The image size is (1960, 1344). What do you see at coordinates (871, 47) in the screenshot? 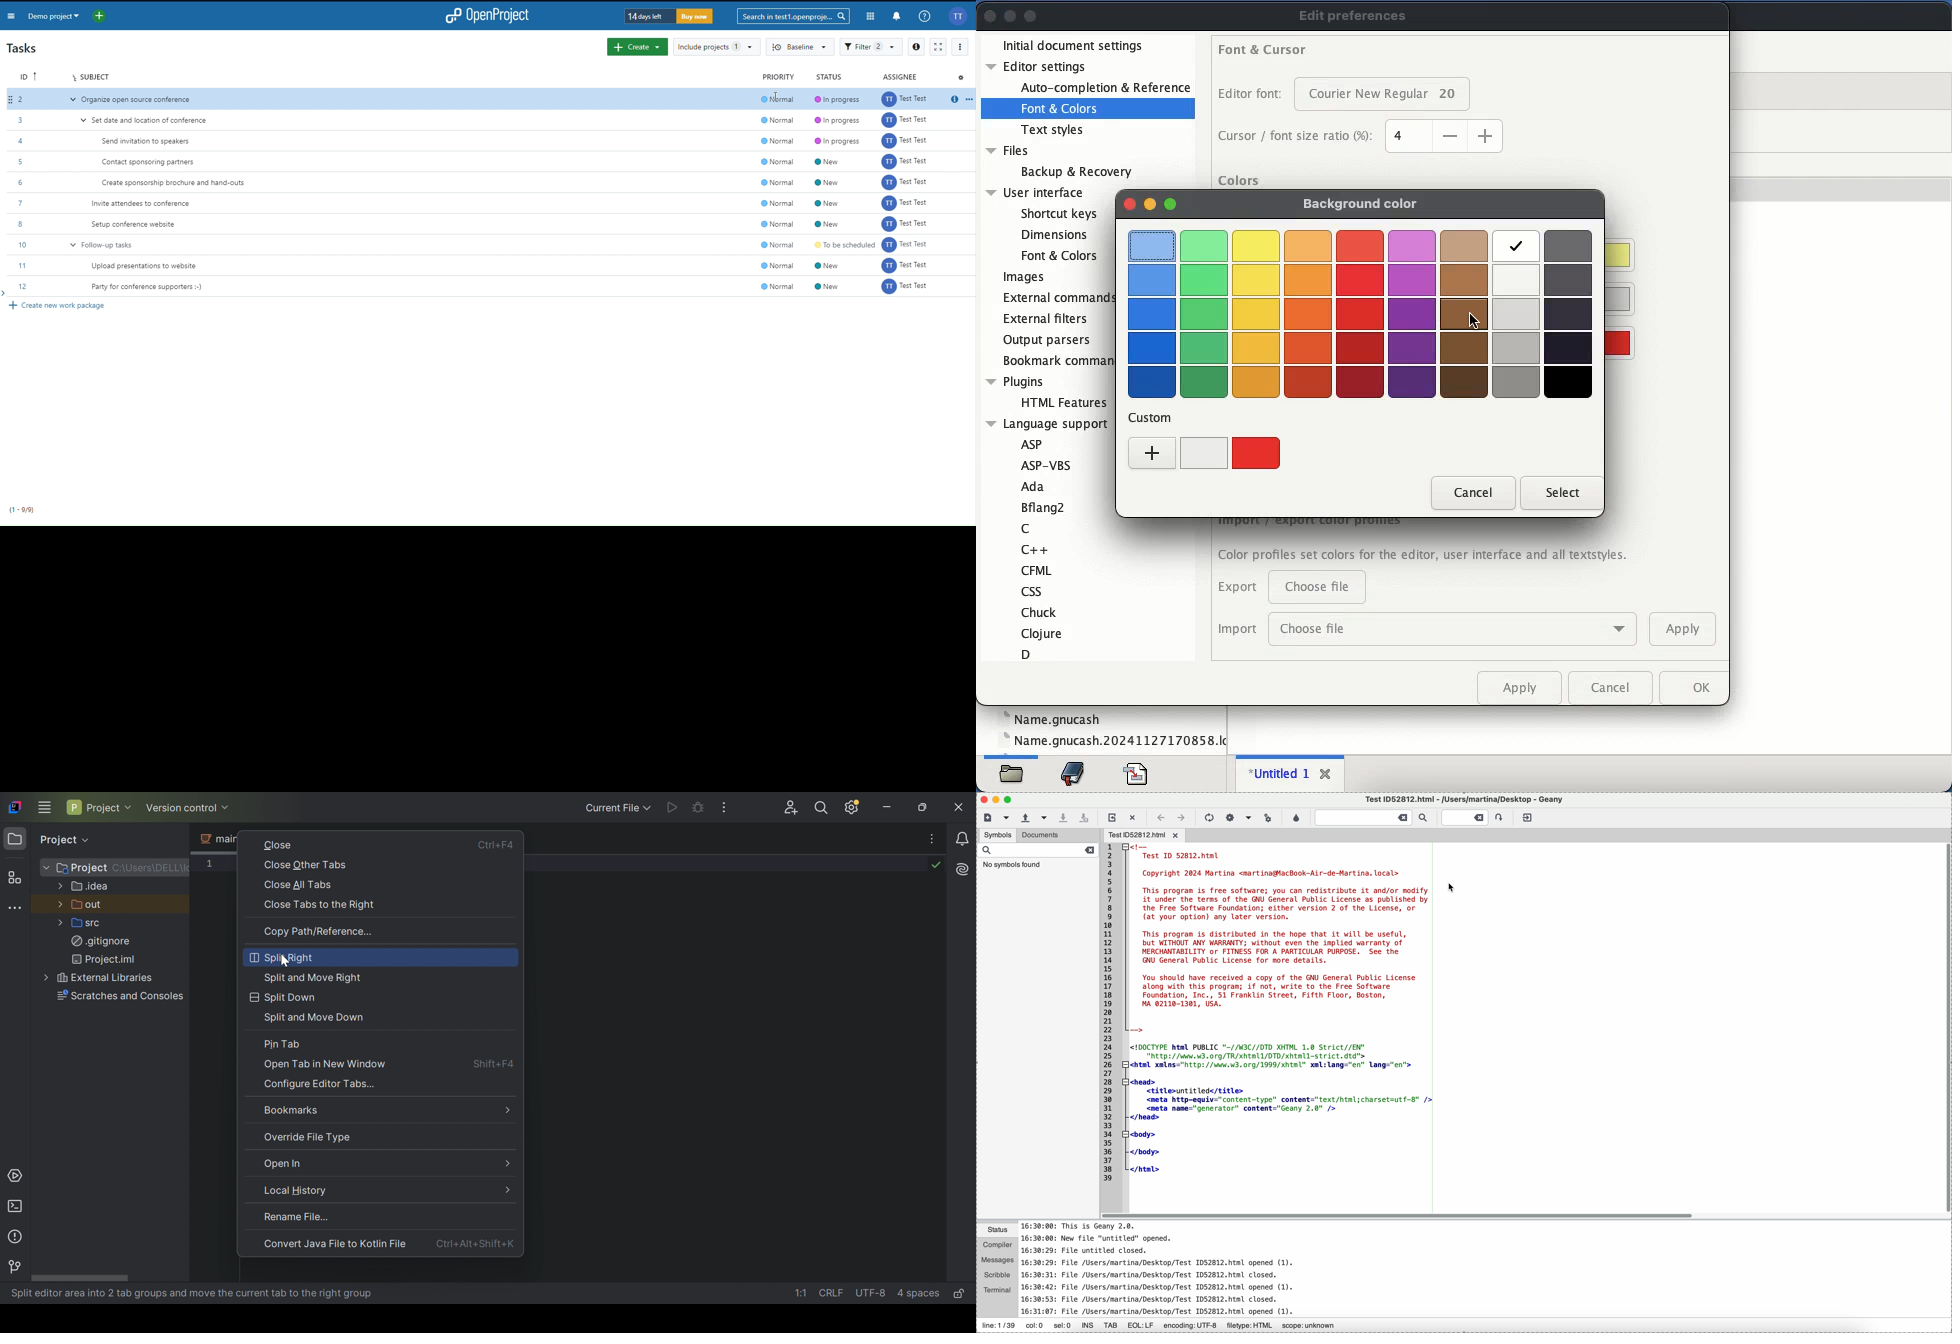
I see `Filter` at bounding box center [871, 47].